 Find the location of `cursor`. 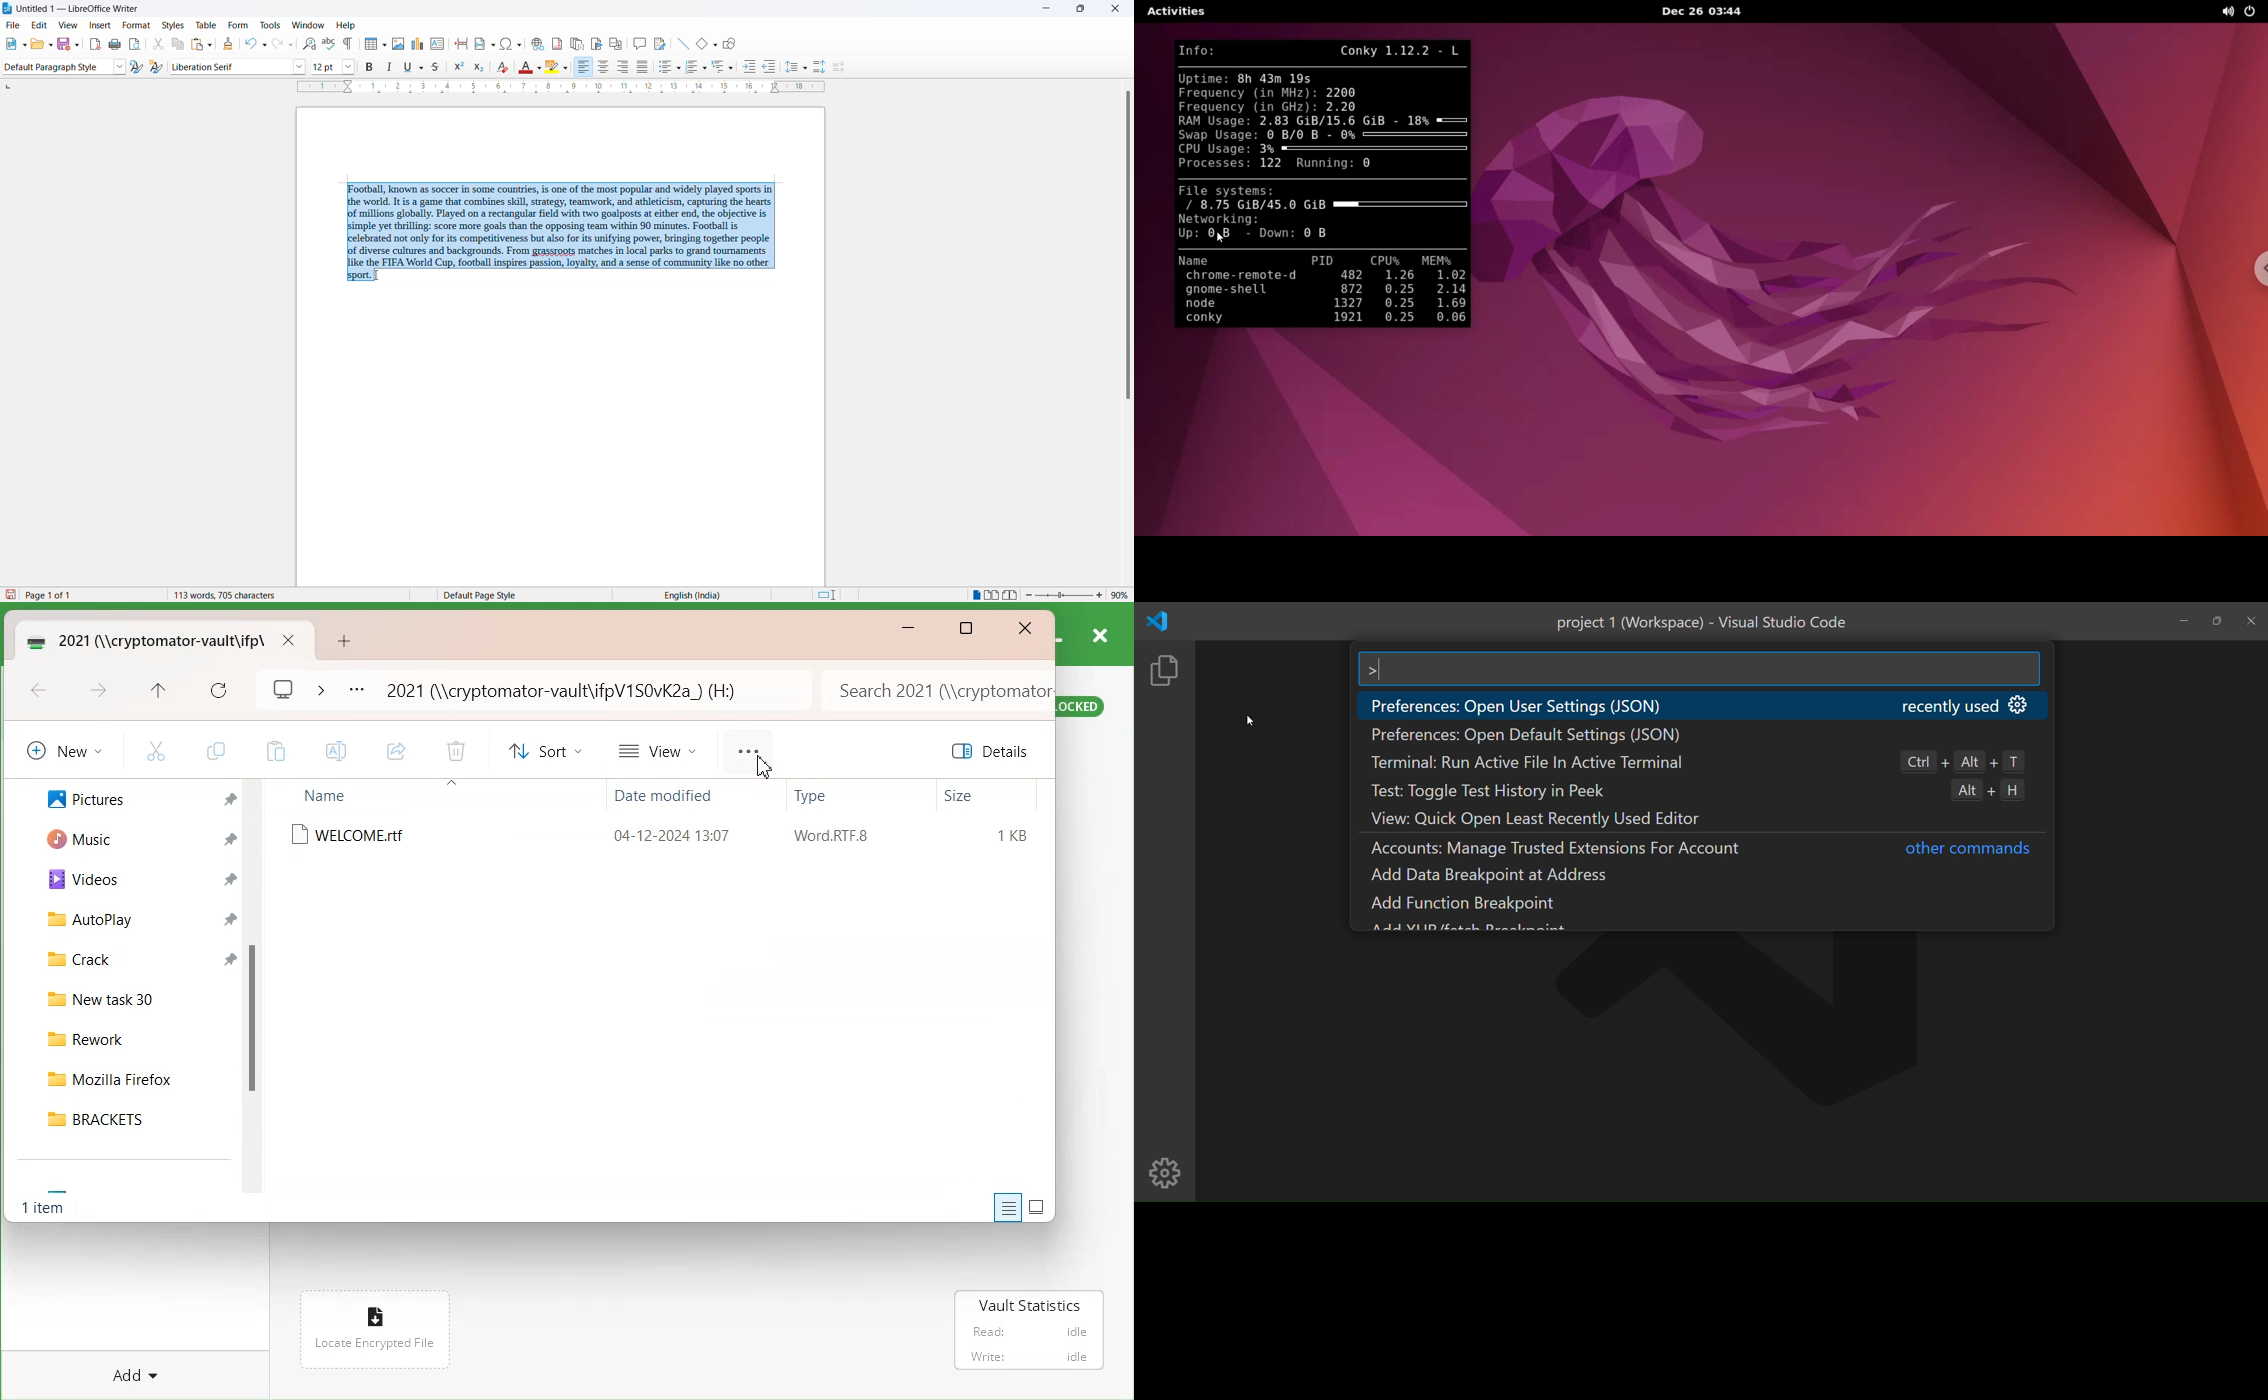

cursor is located at coordinates (1250, 718).